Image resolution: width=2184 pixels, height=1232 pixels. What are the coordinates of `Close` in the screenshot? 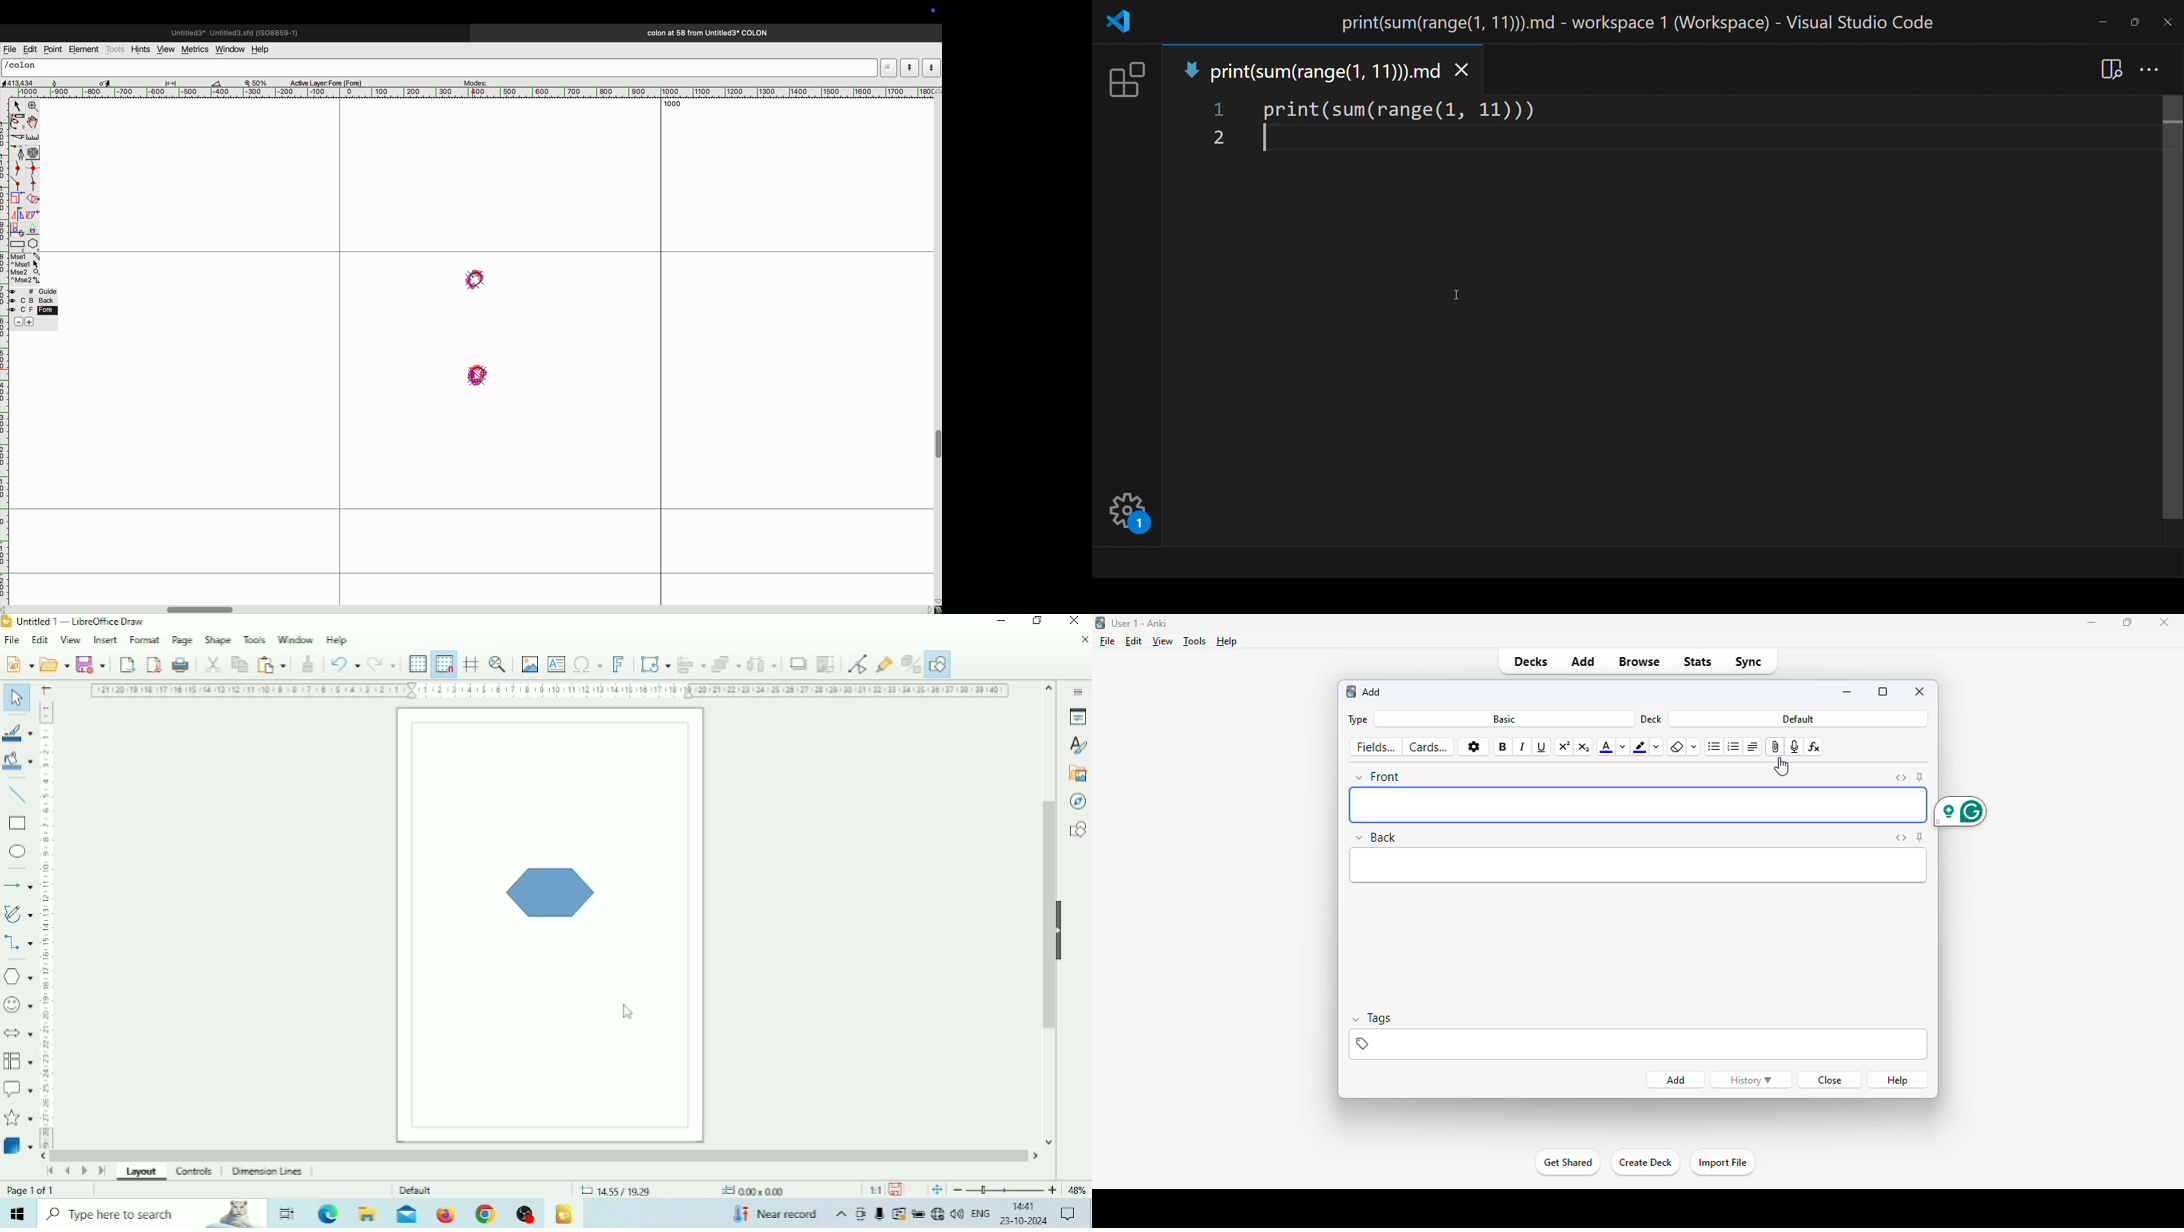 It's located at (1073, 621).